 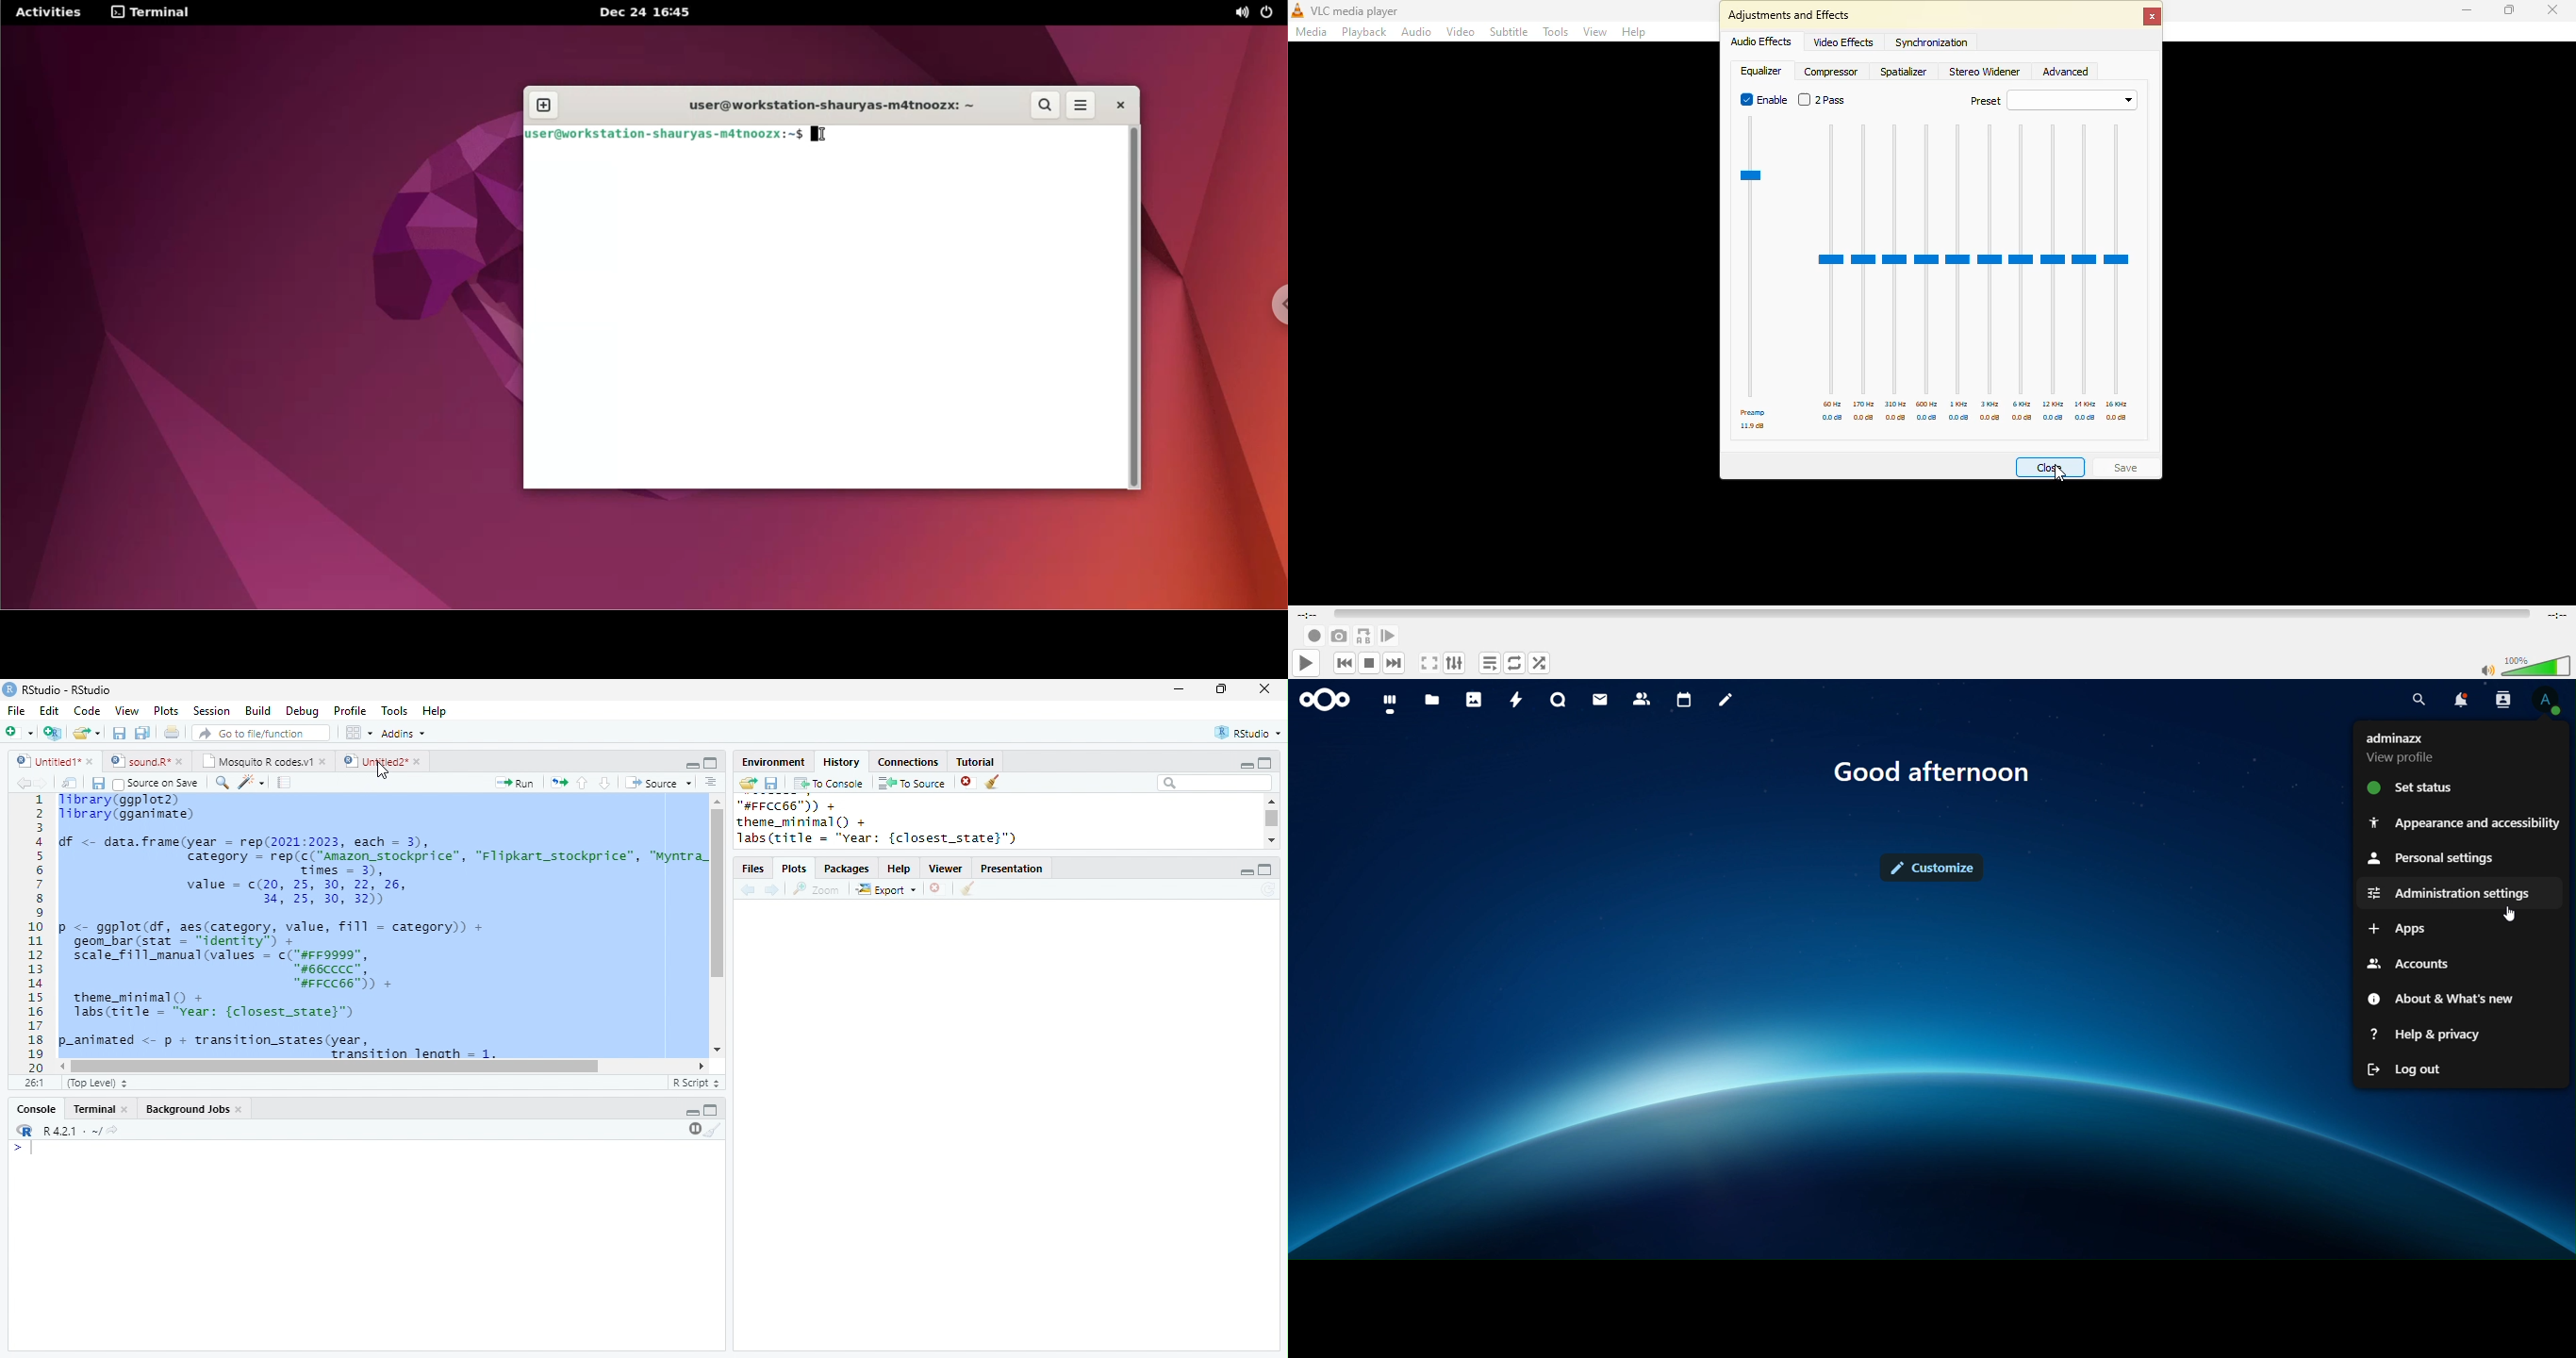 I want to click on Profile, so click(x=351, y=711).